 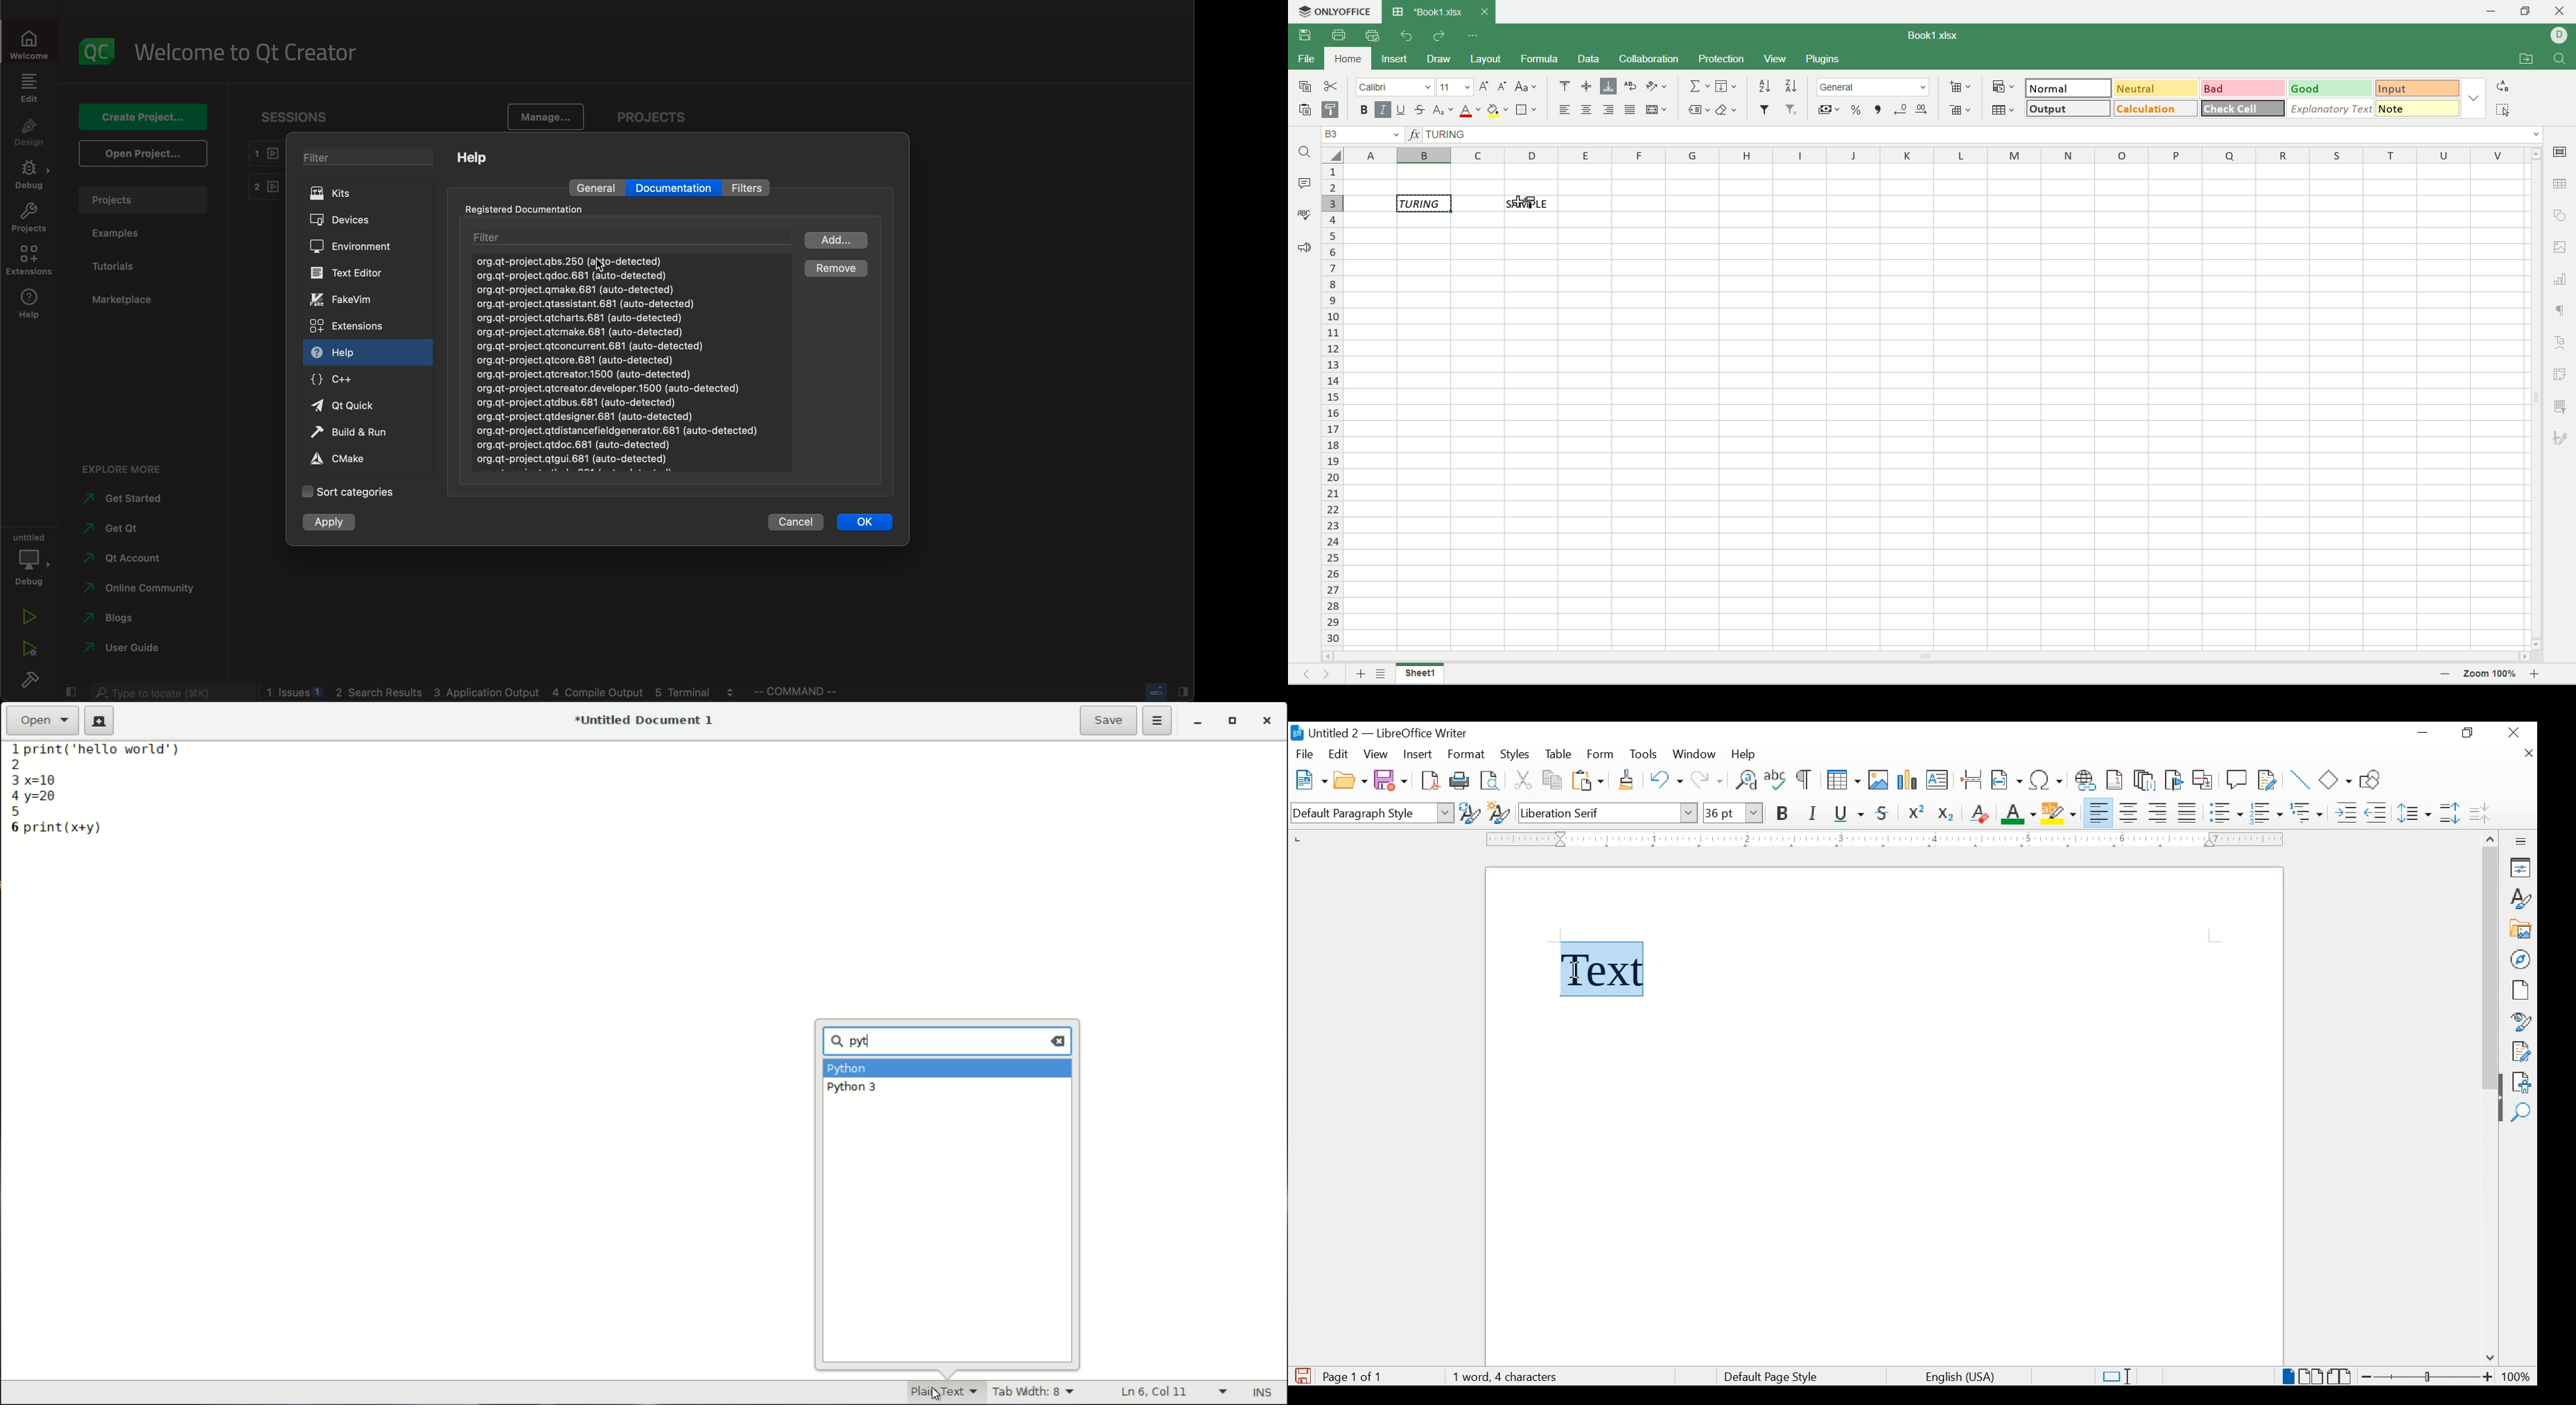 I want to click on text, so click(x=1602, y=963).